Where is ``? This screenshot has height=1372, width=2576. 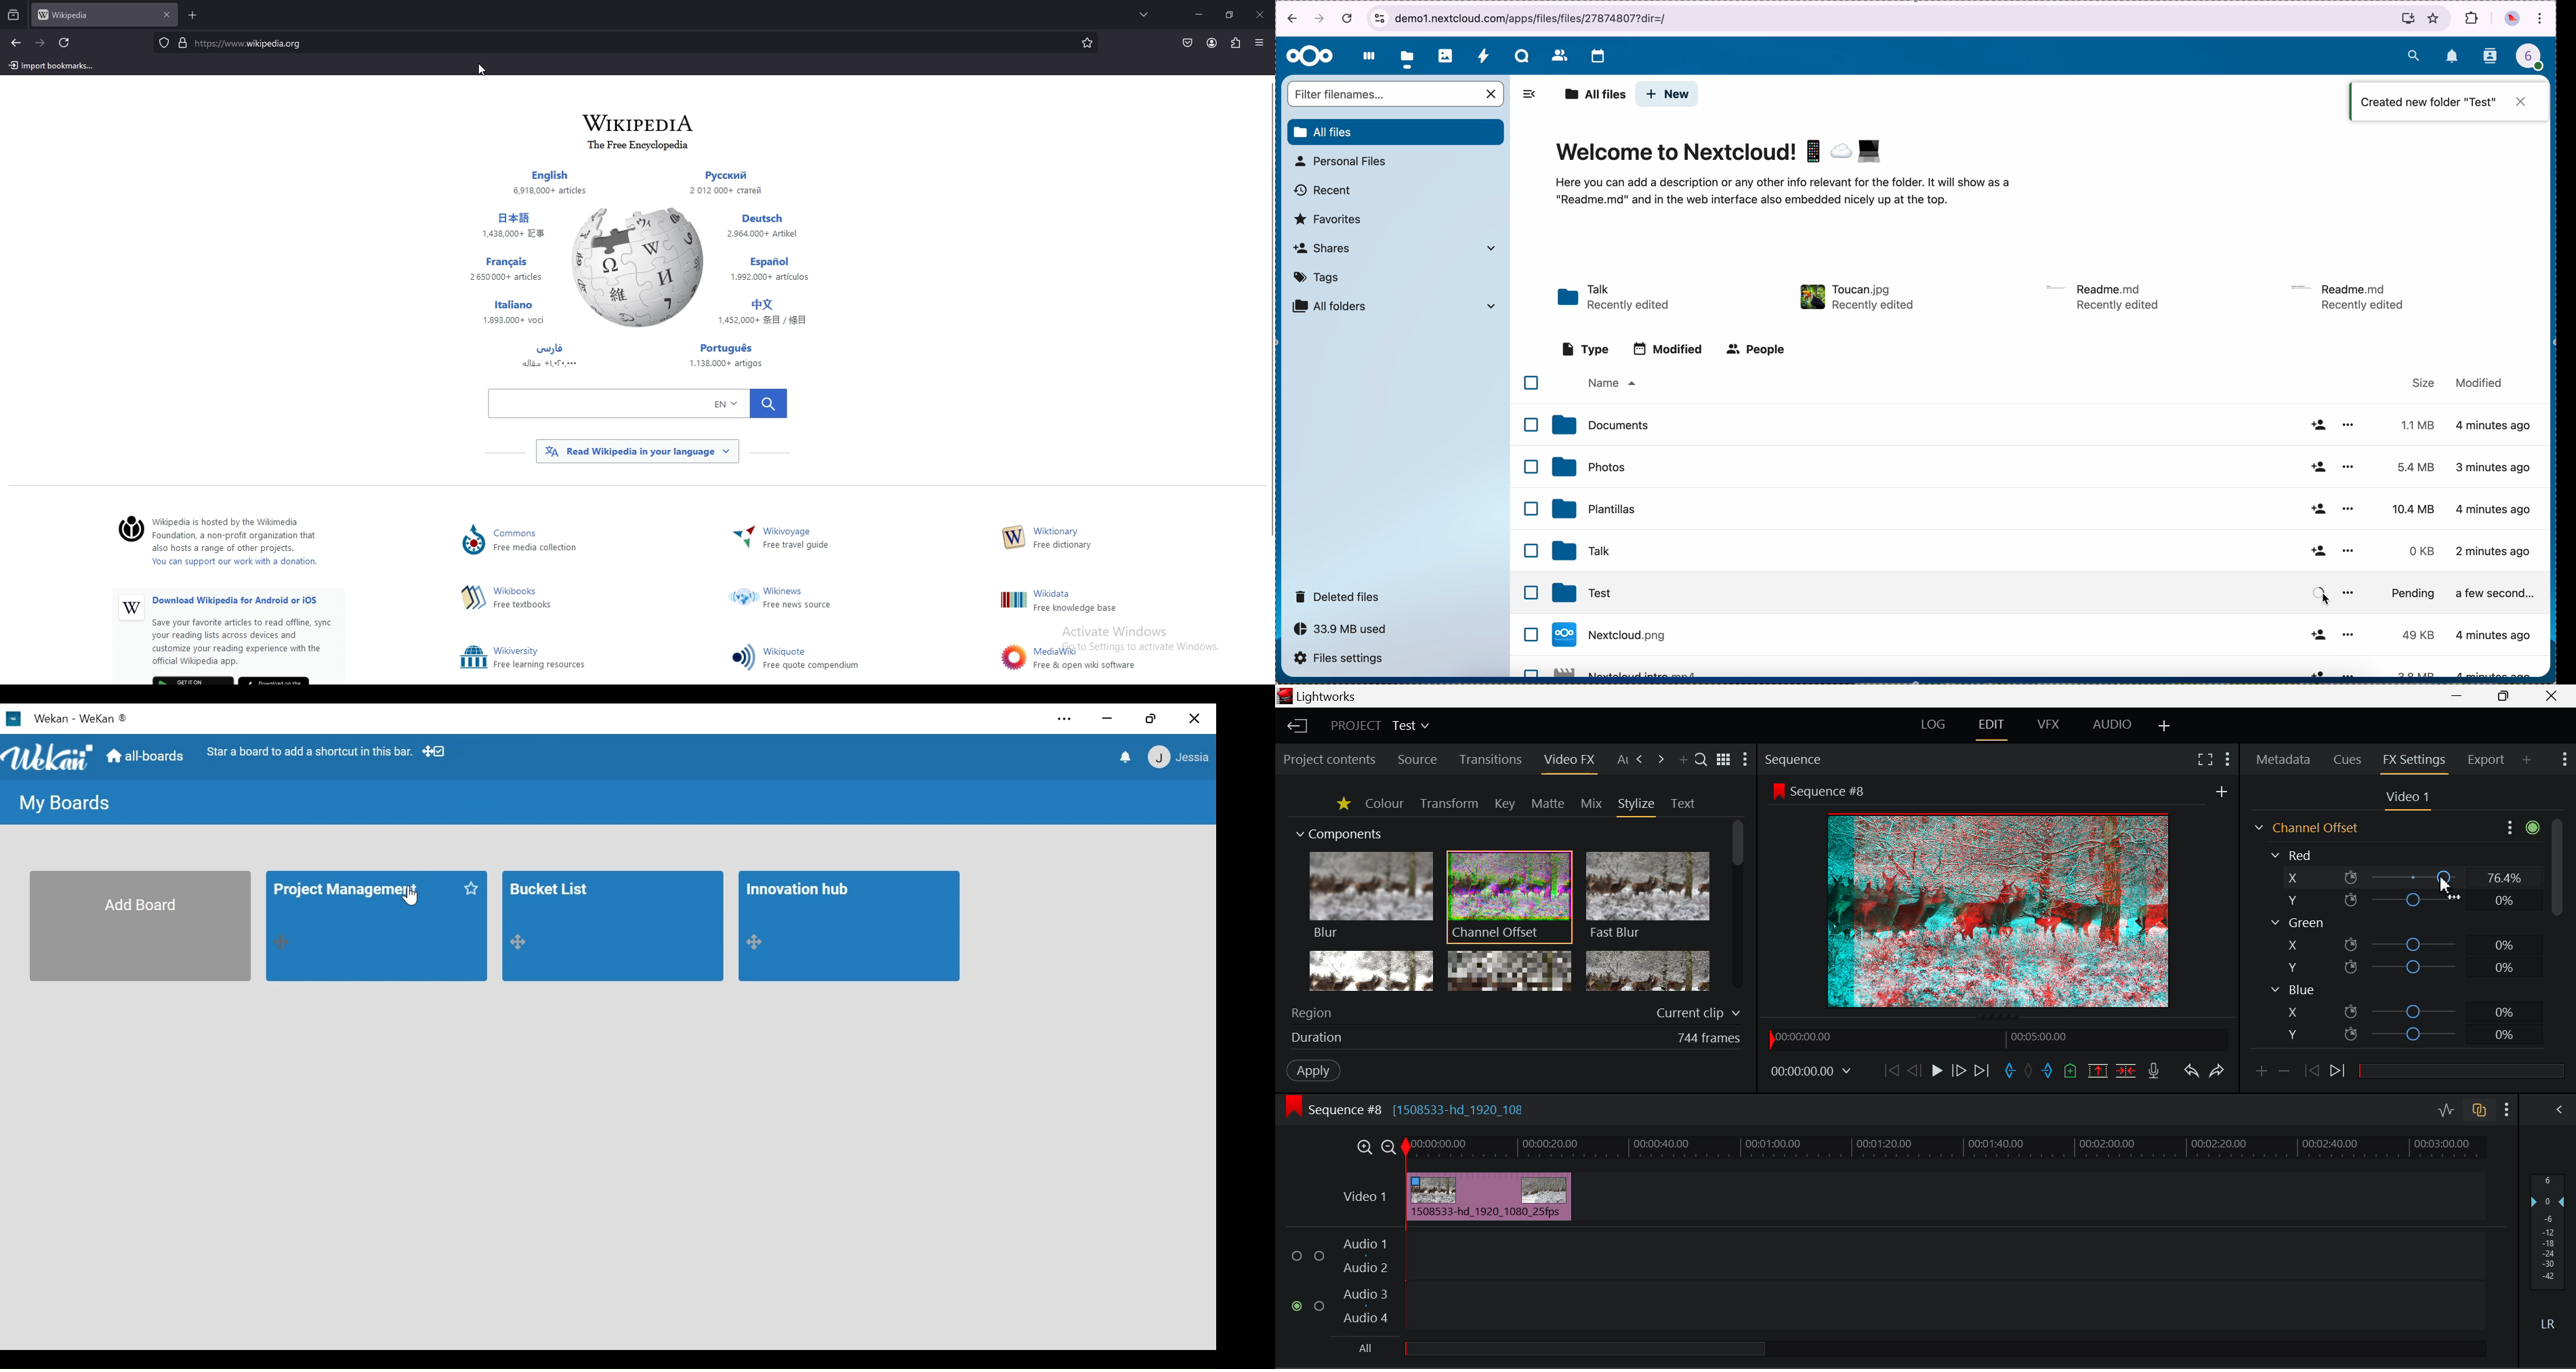  is located at coordinates (772, 312).